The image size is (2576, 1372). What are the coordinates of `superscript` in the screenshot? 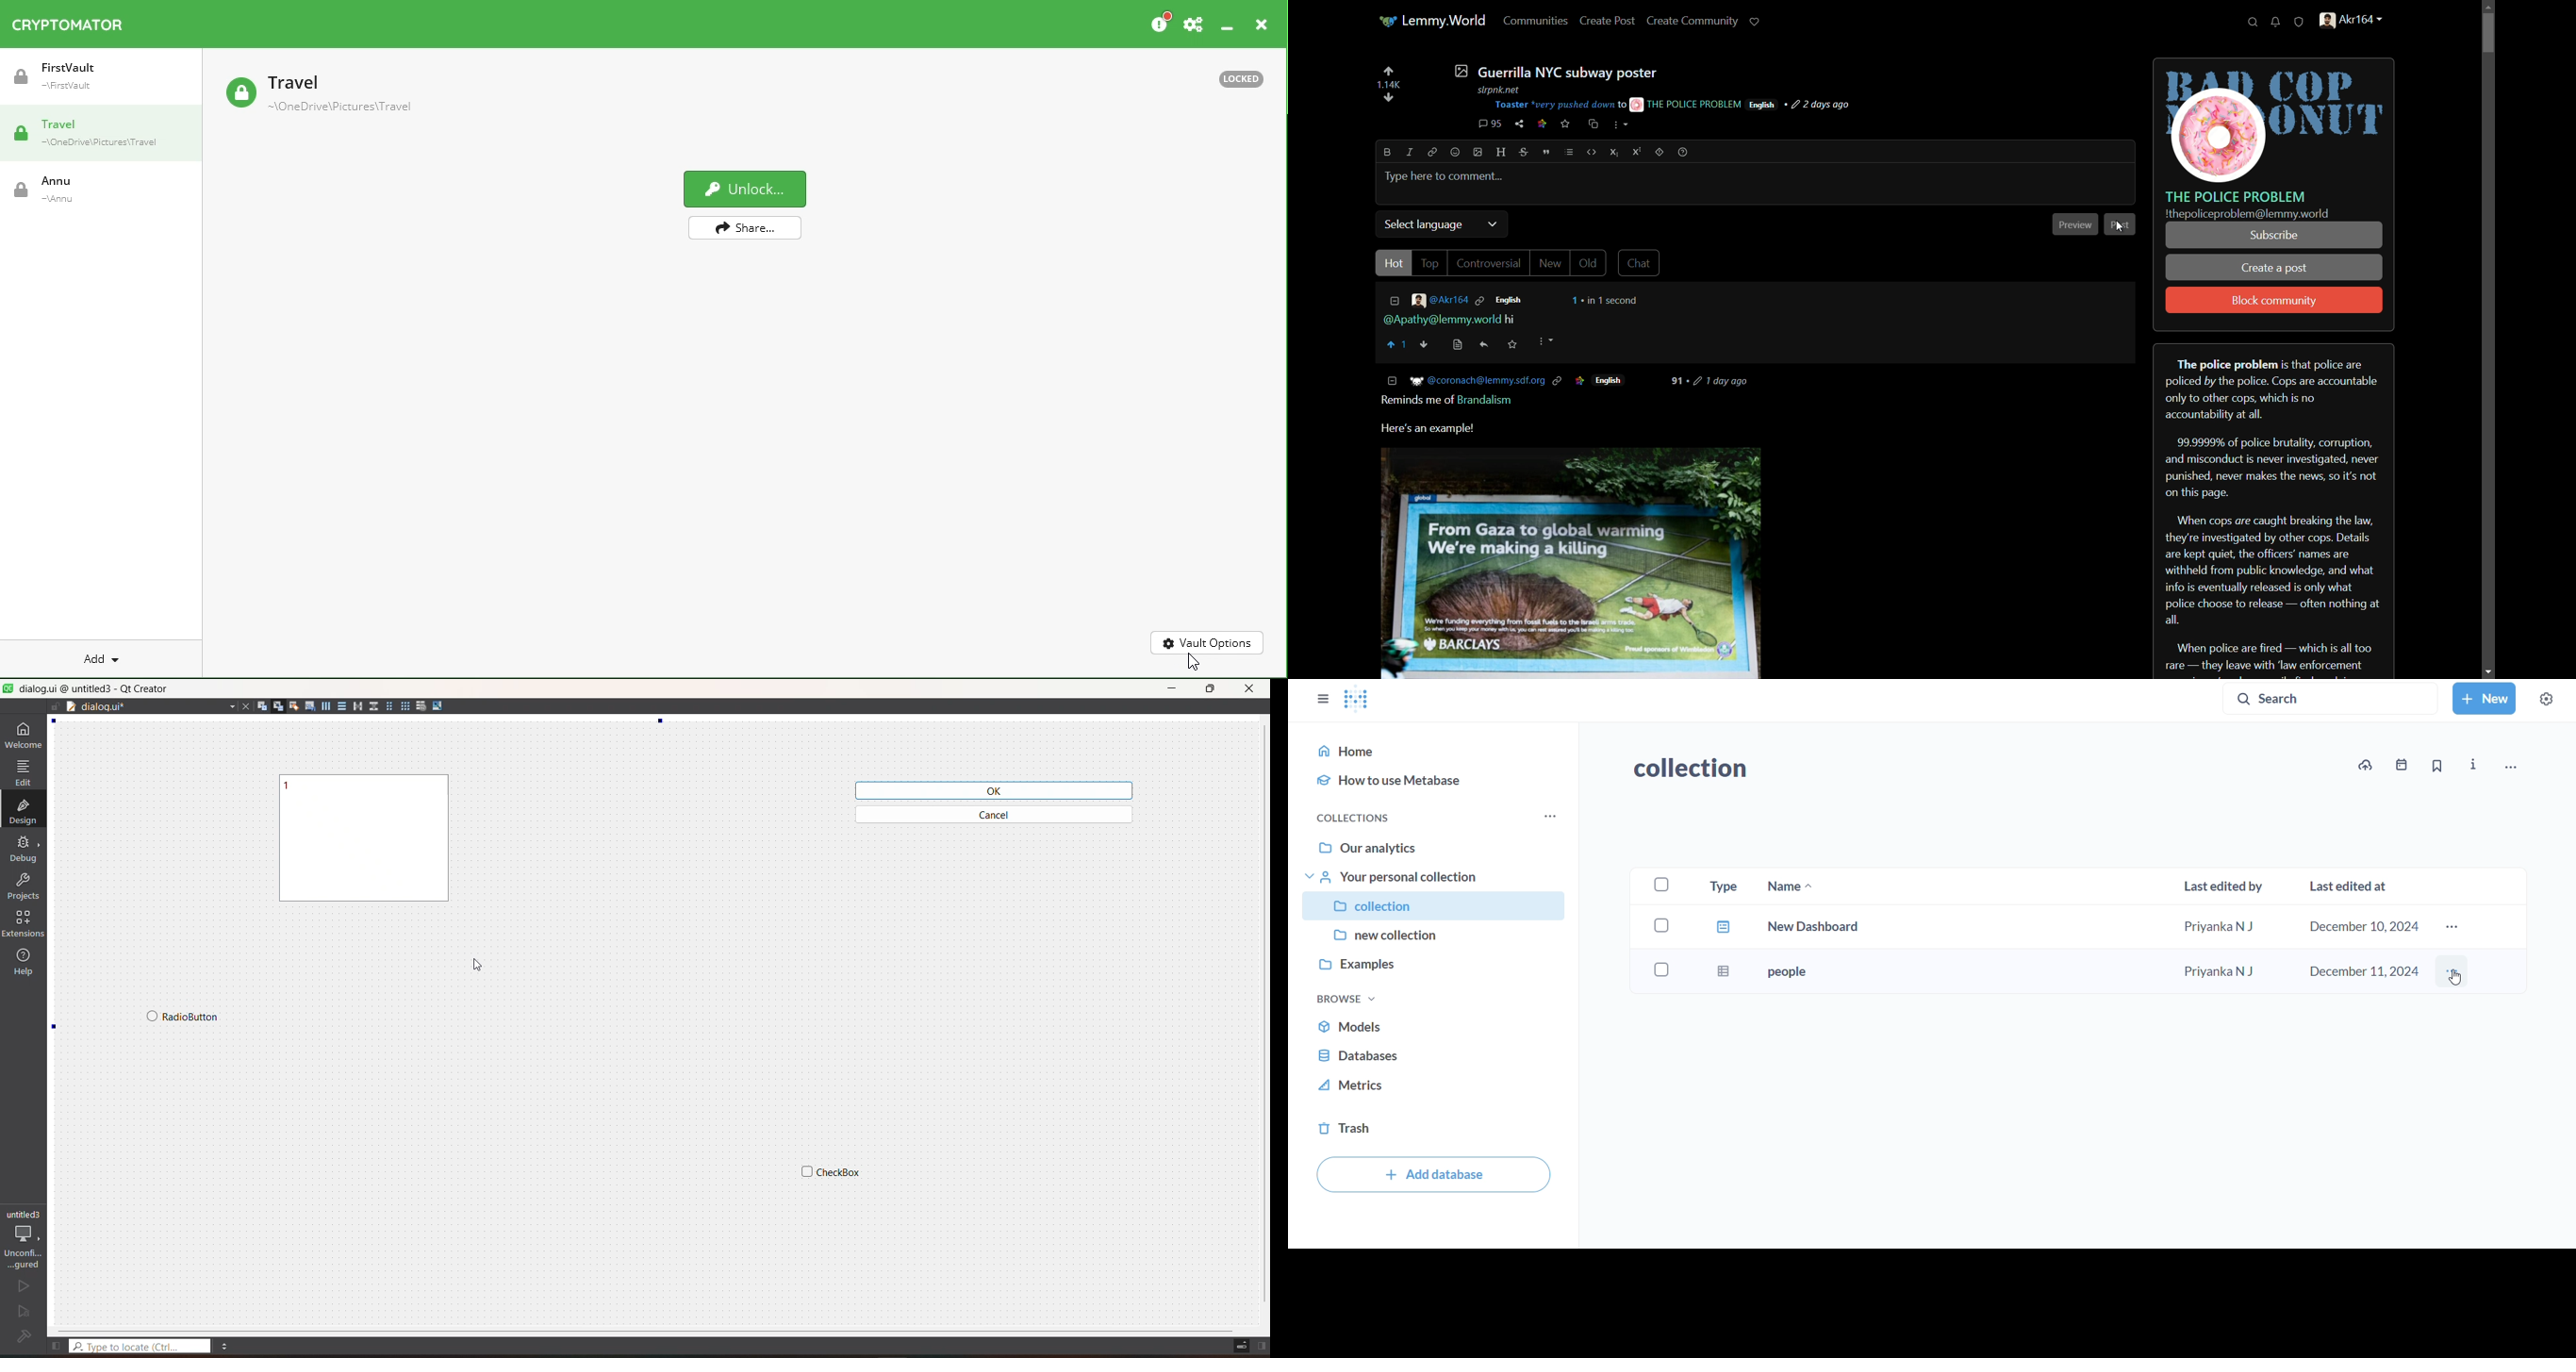 It's located at (1637, 152).